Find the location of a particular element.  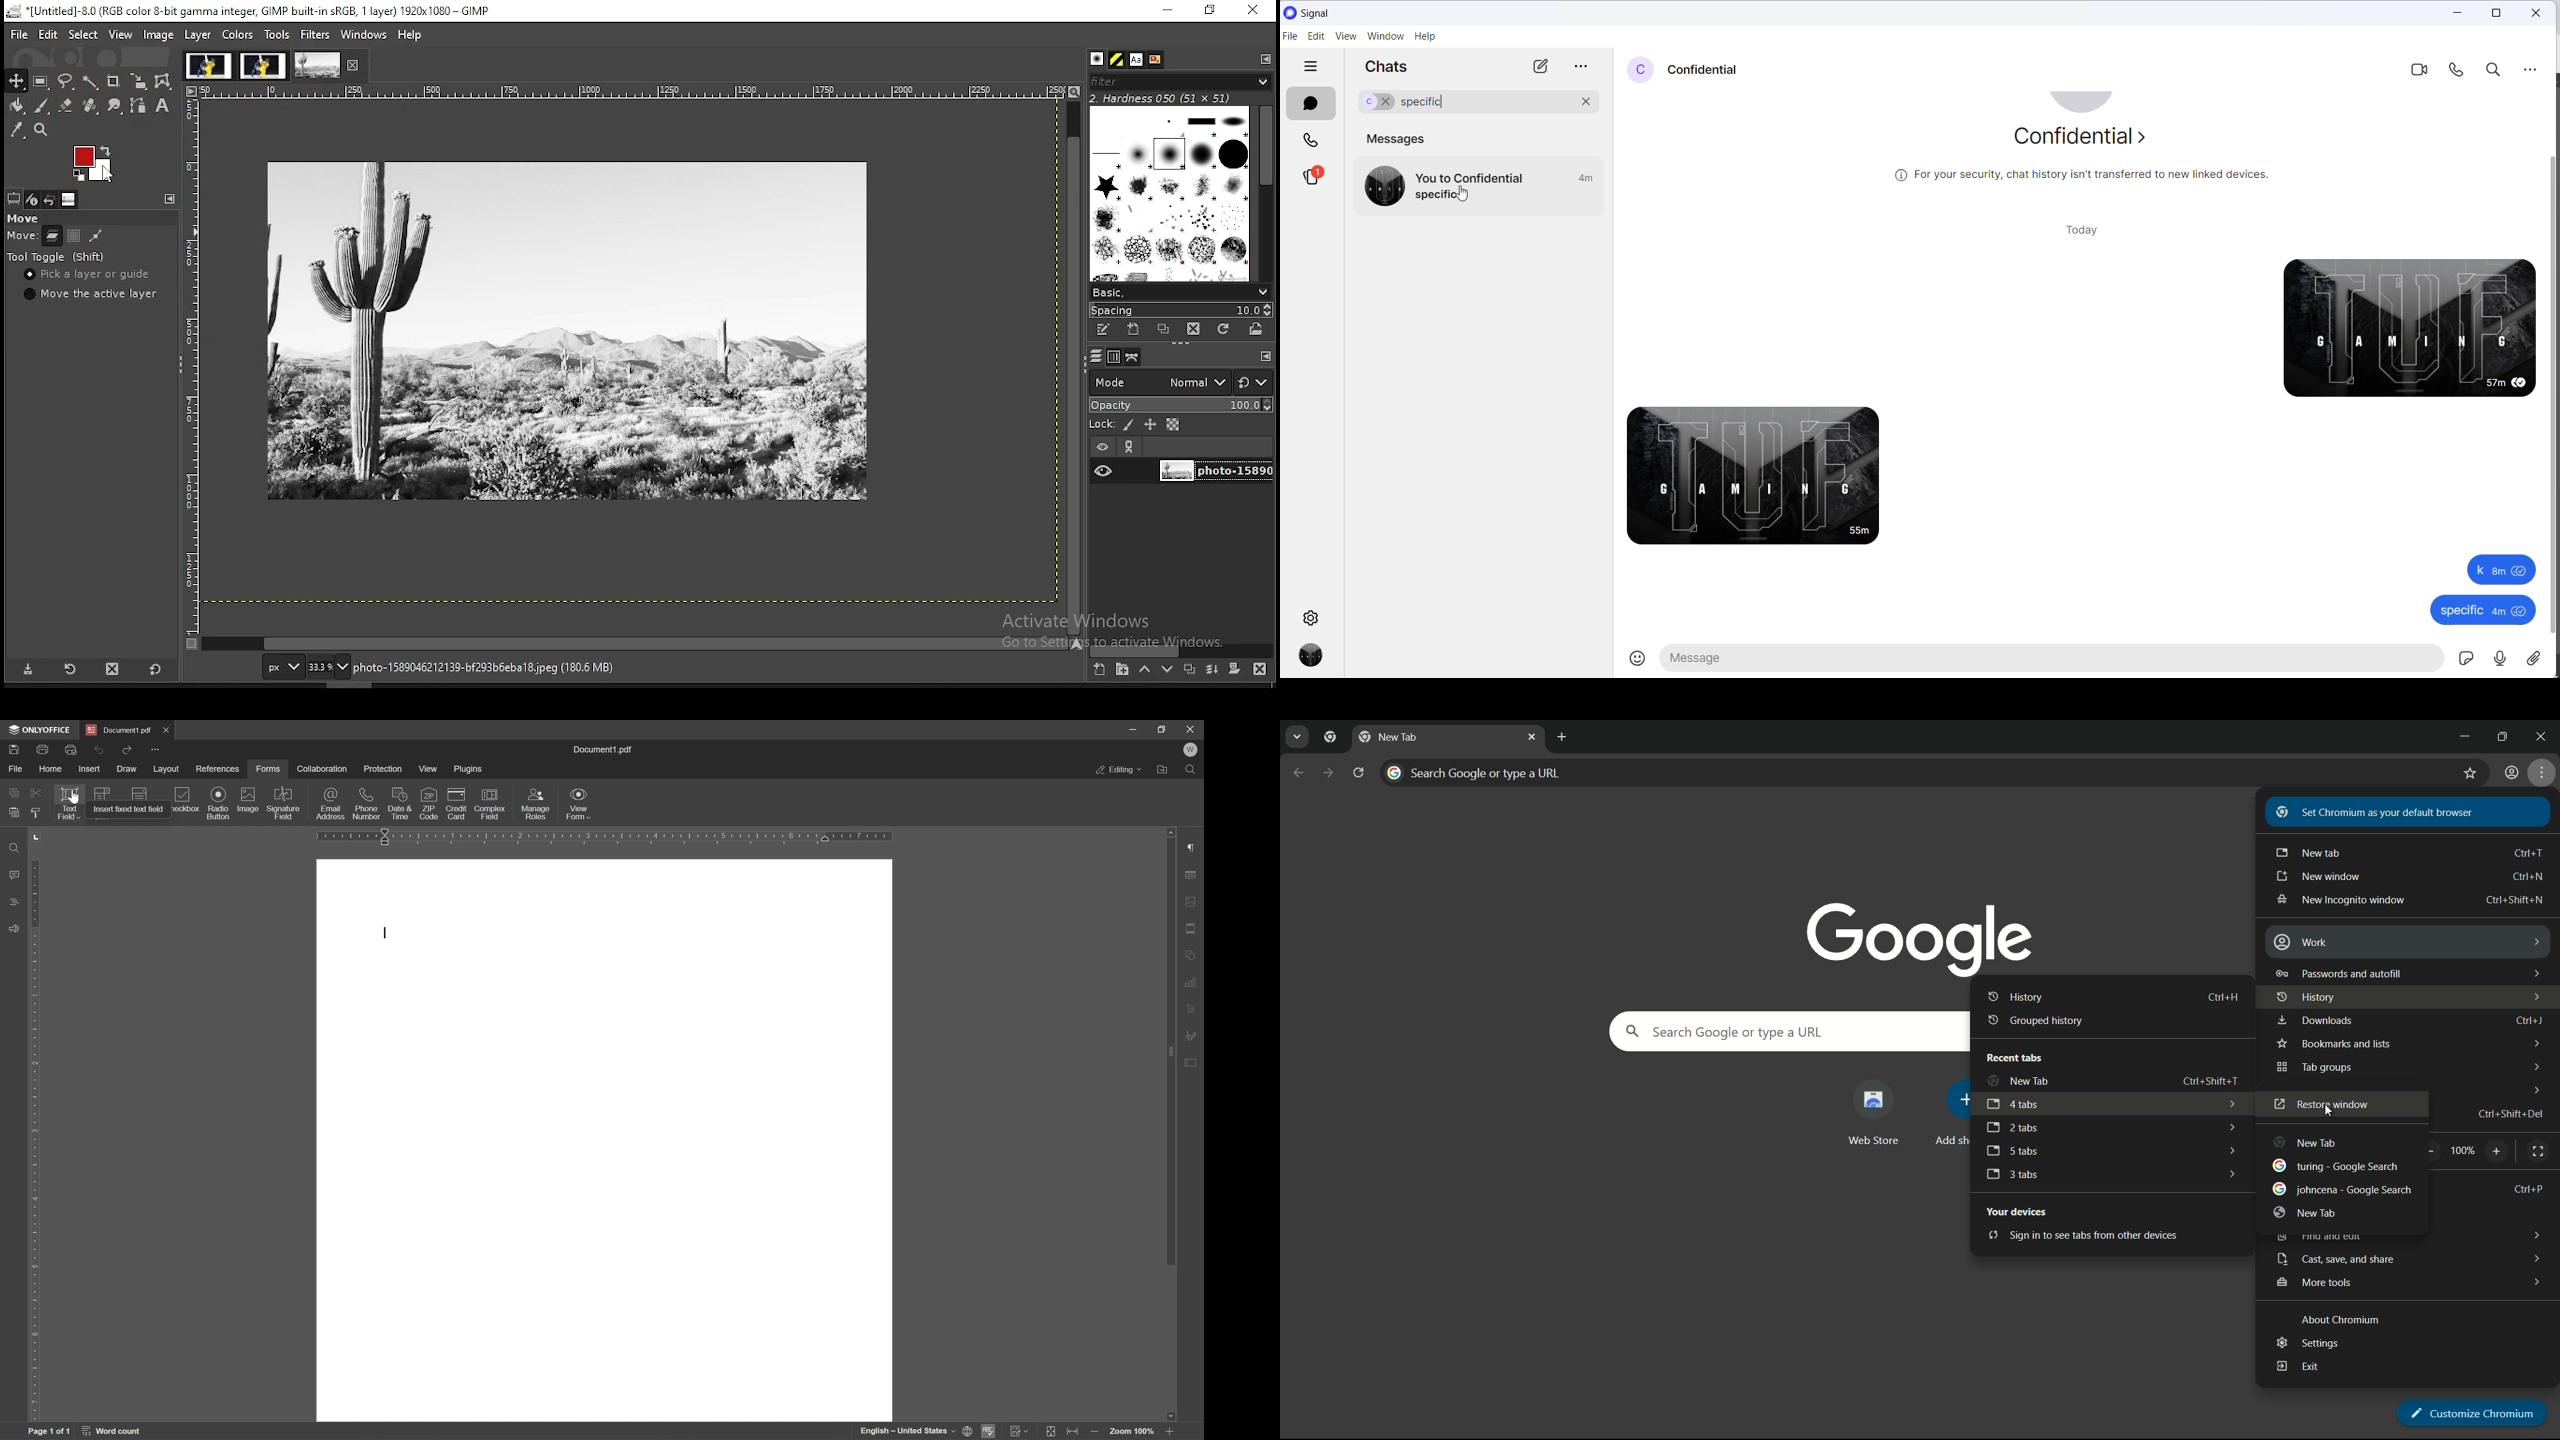

switch to other modes is located at coordinates (1252, 383).